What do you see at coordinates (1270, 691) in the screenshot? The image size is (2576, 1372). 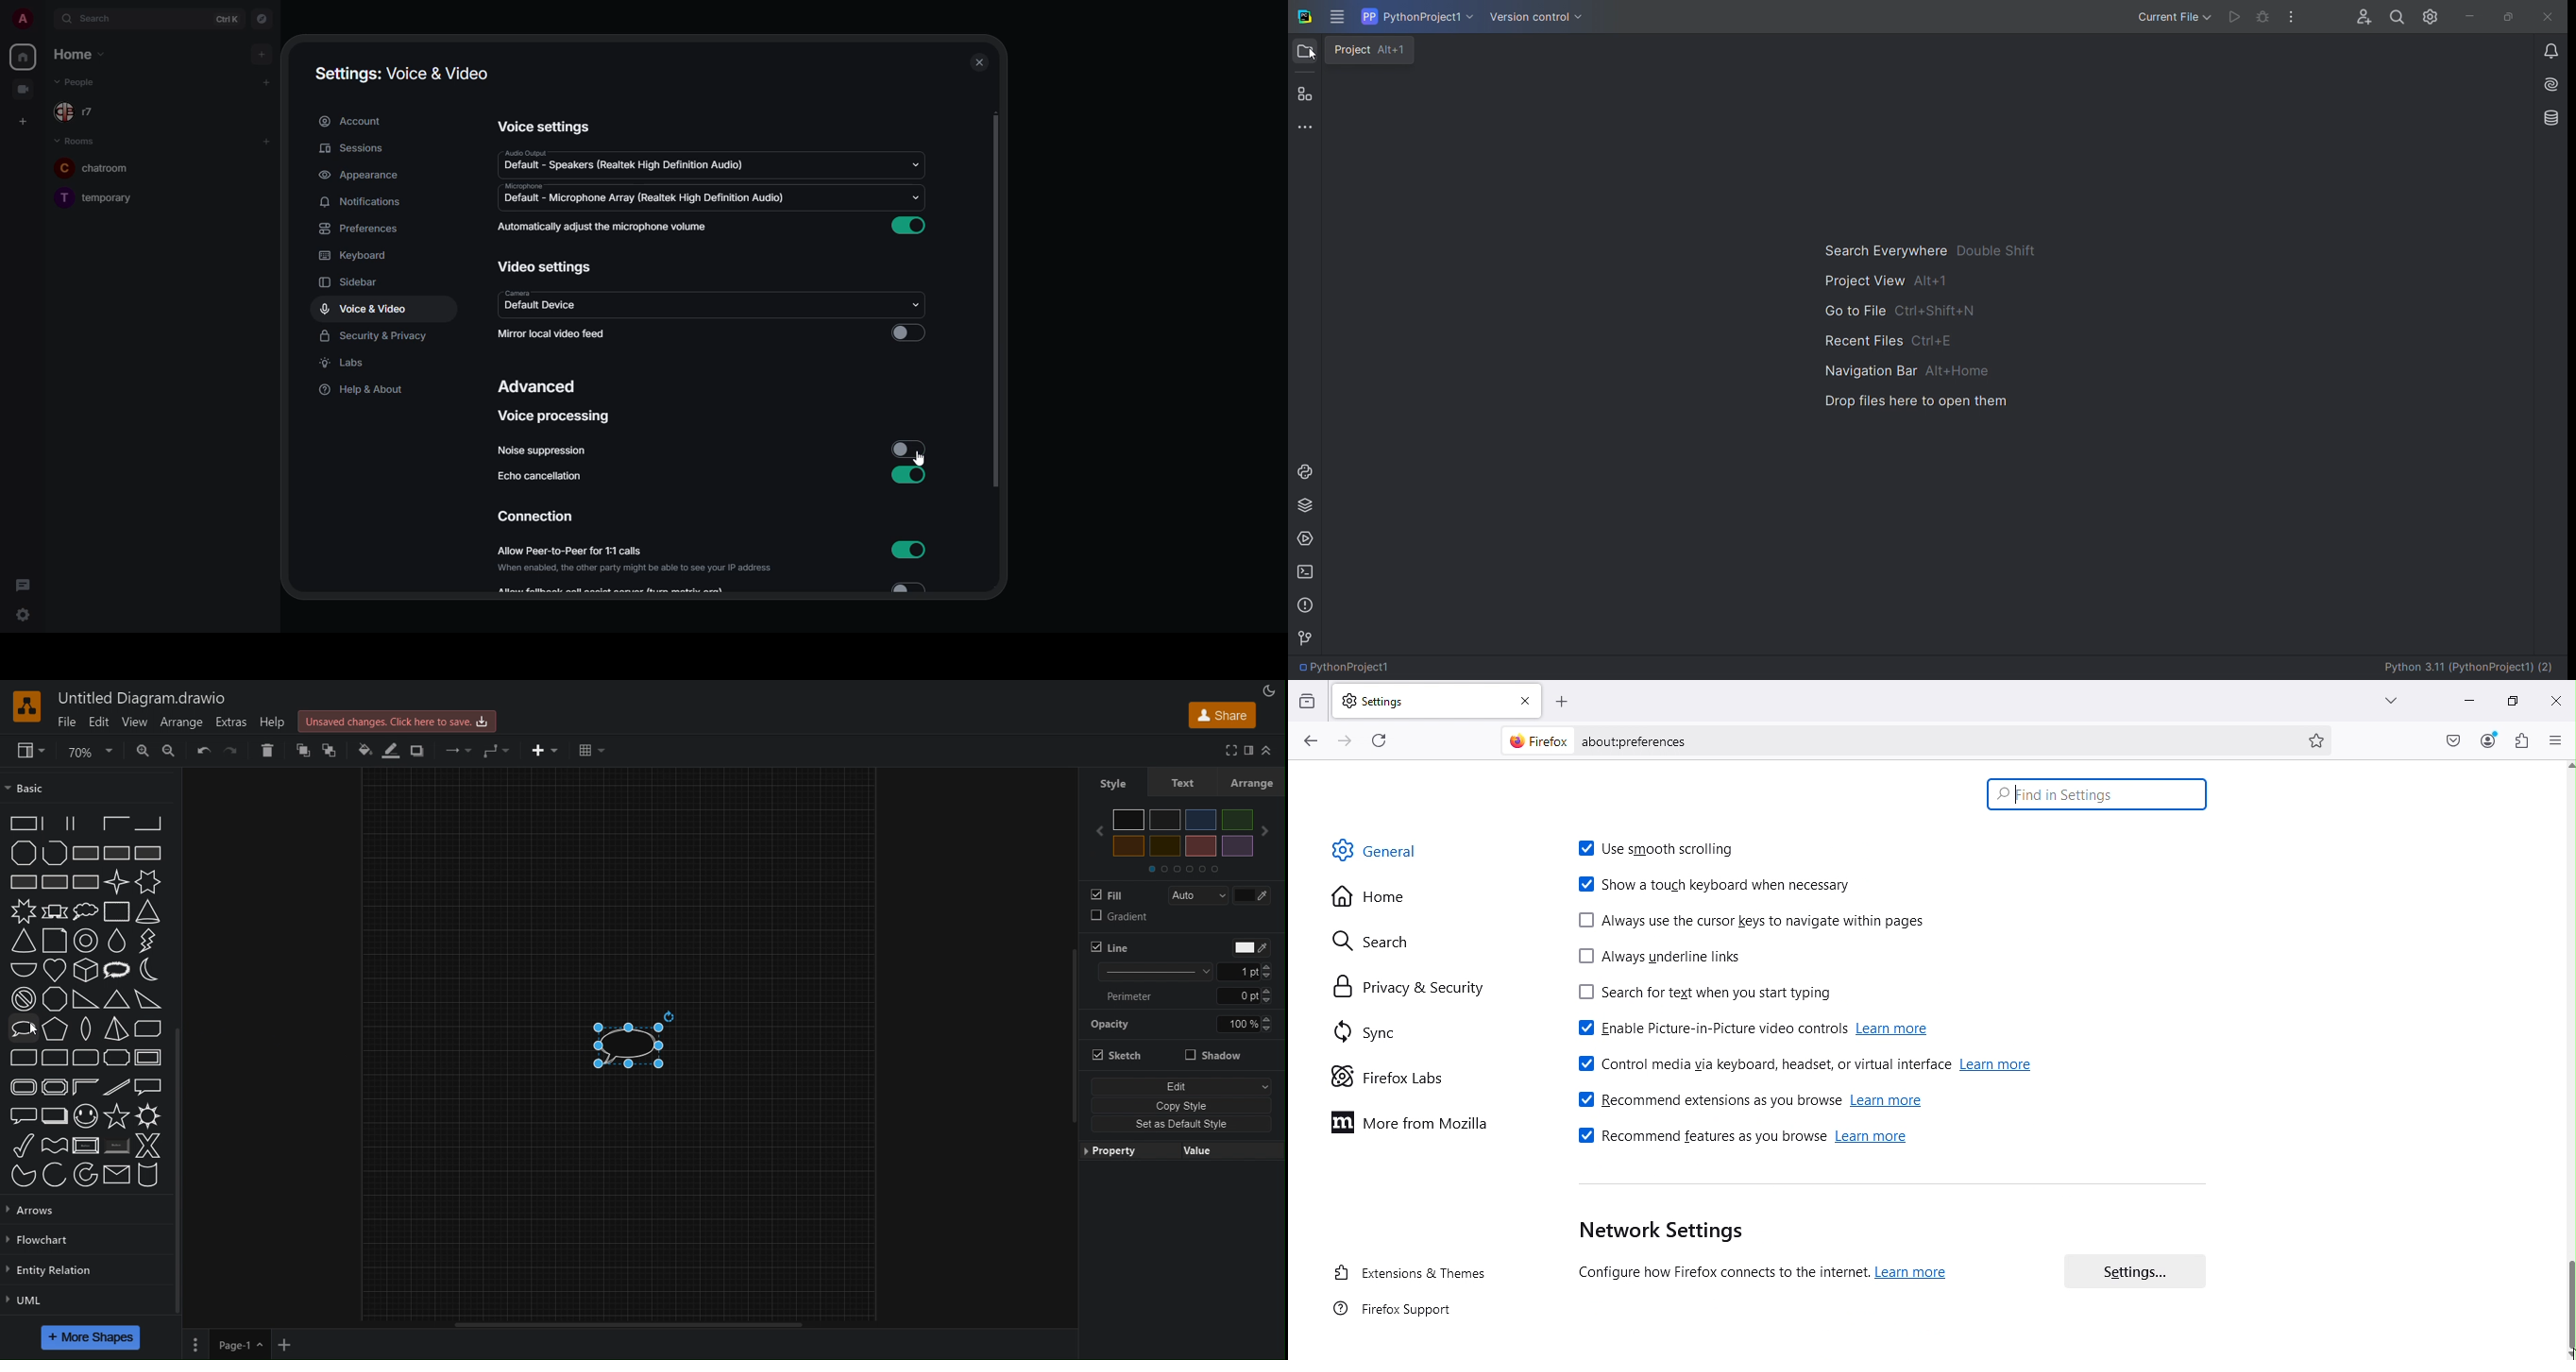 I see `Appearance` at bounding box center [1270, 691].